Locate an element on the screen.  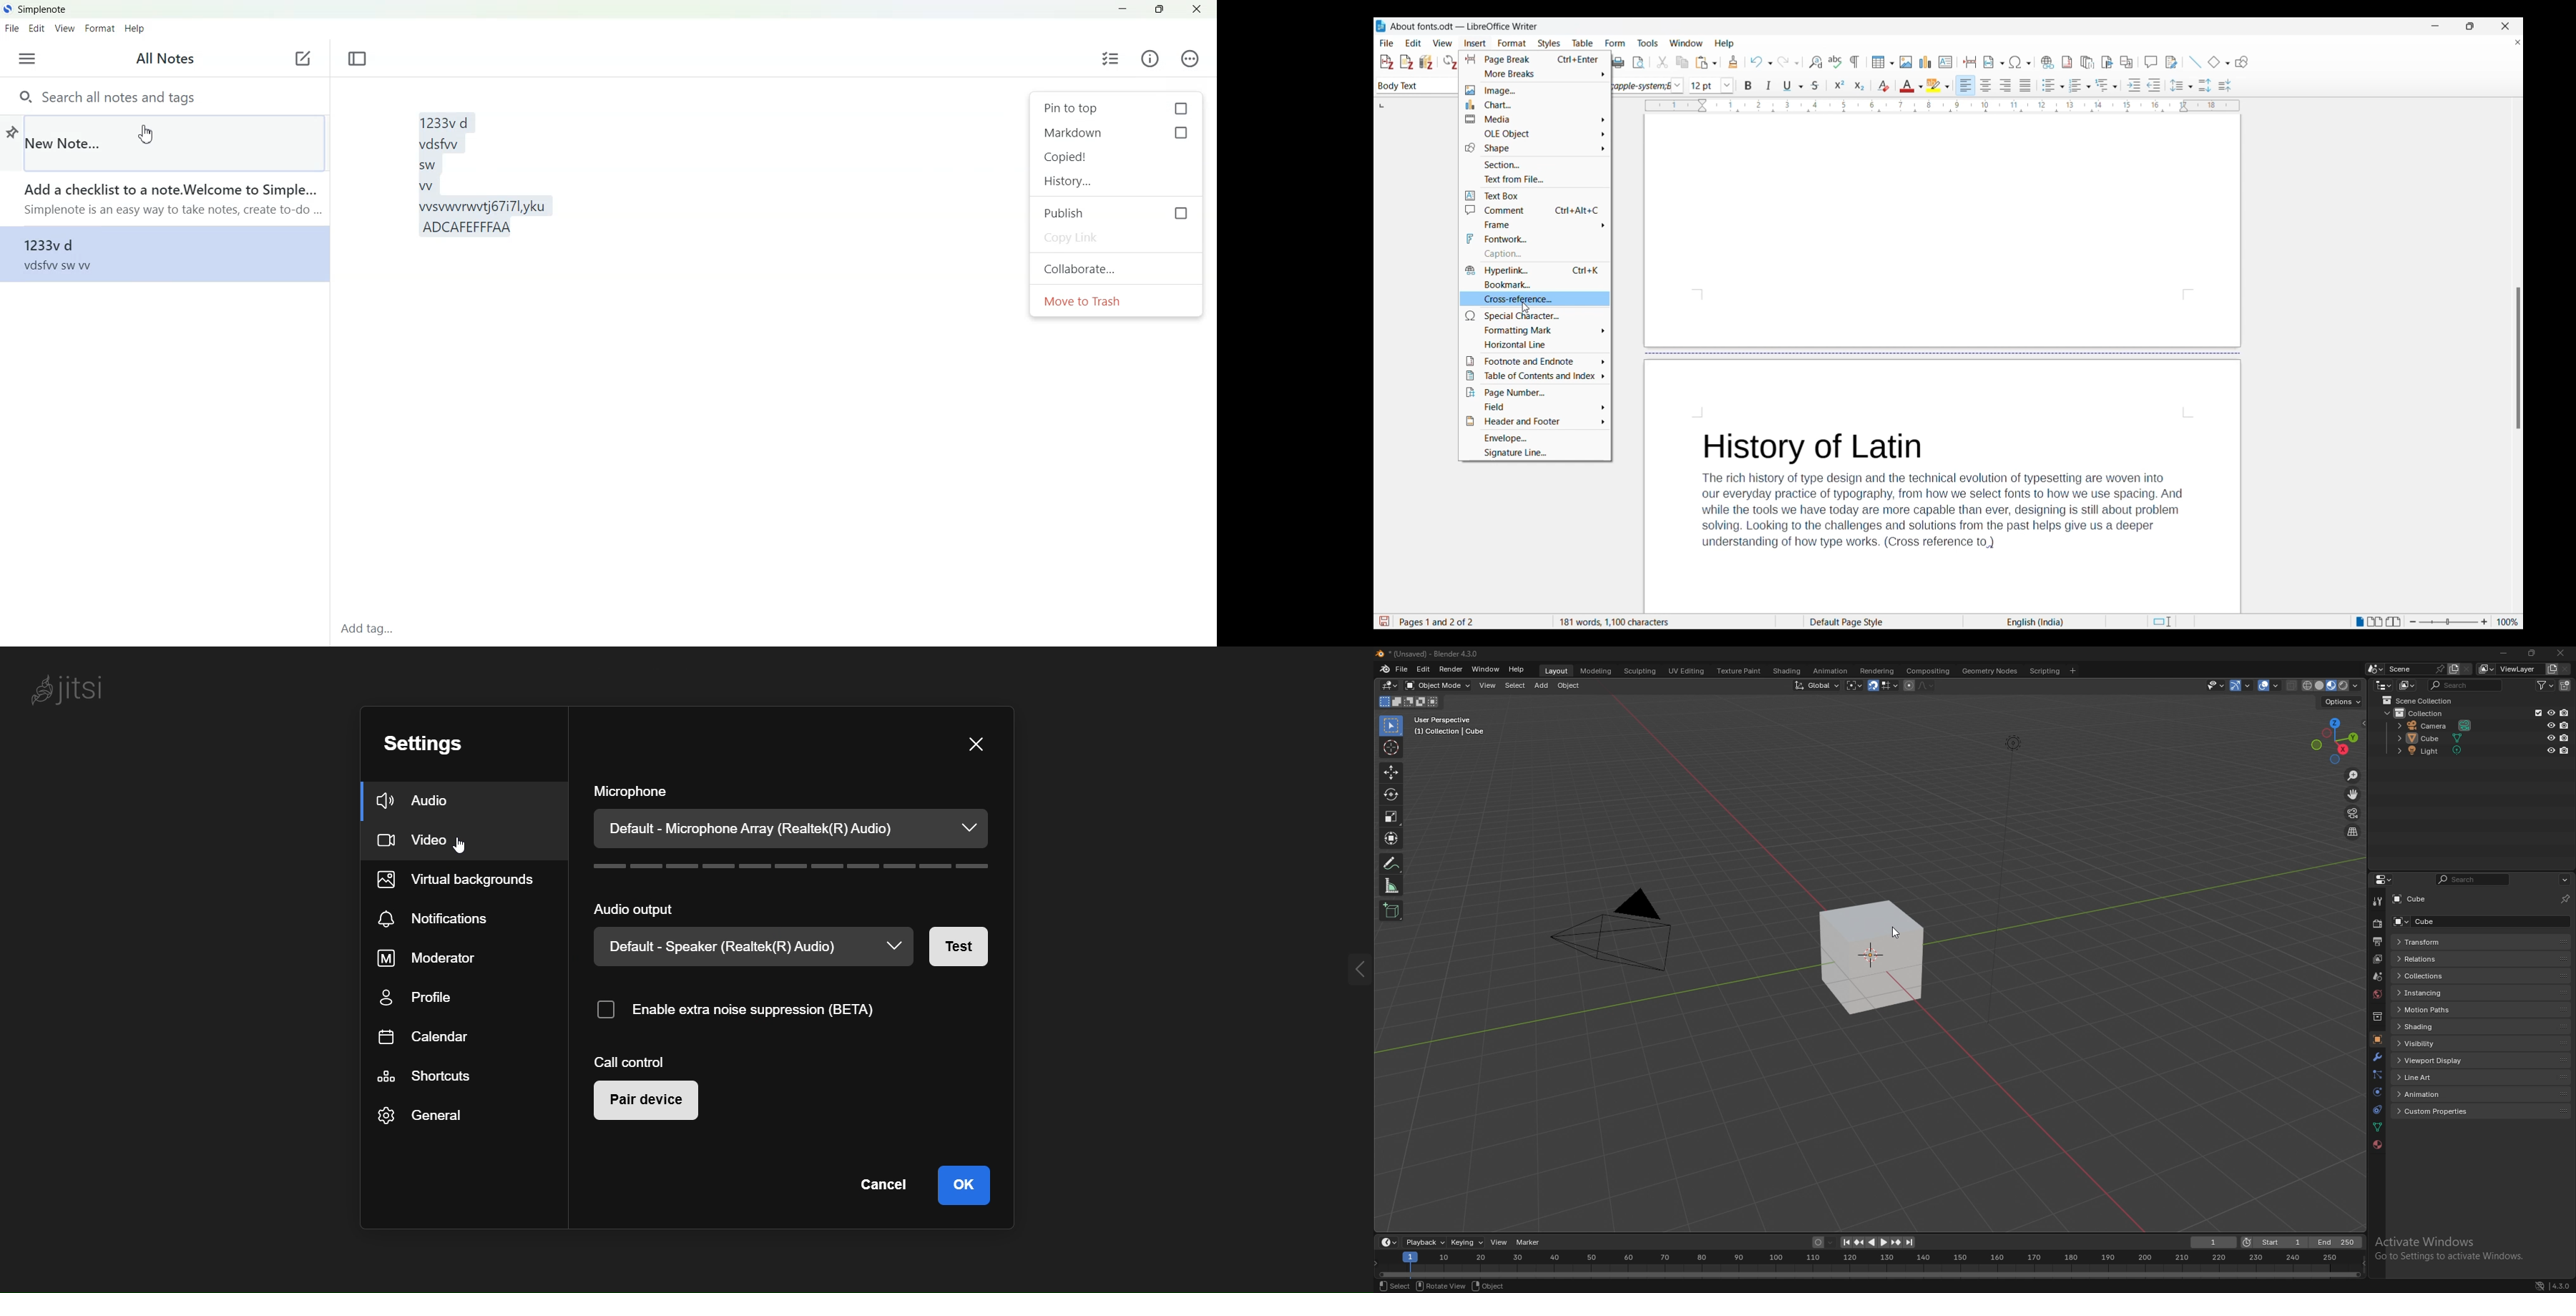
data is located at coordinates (2377, 1126).